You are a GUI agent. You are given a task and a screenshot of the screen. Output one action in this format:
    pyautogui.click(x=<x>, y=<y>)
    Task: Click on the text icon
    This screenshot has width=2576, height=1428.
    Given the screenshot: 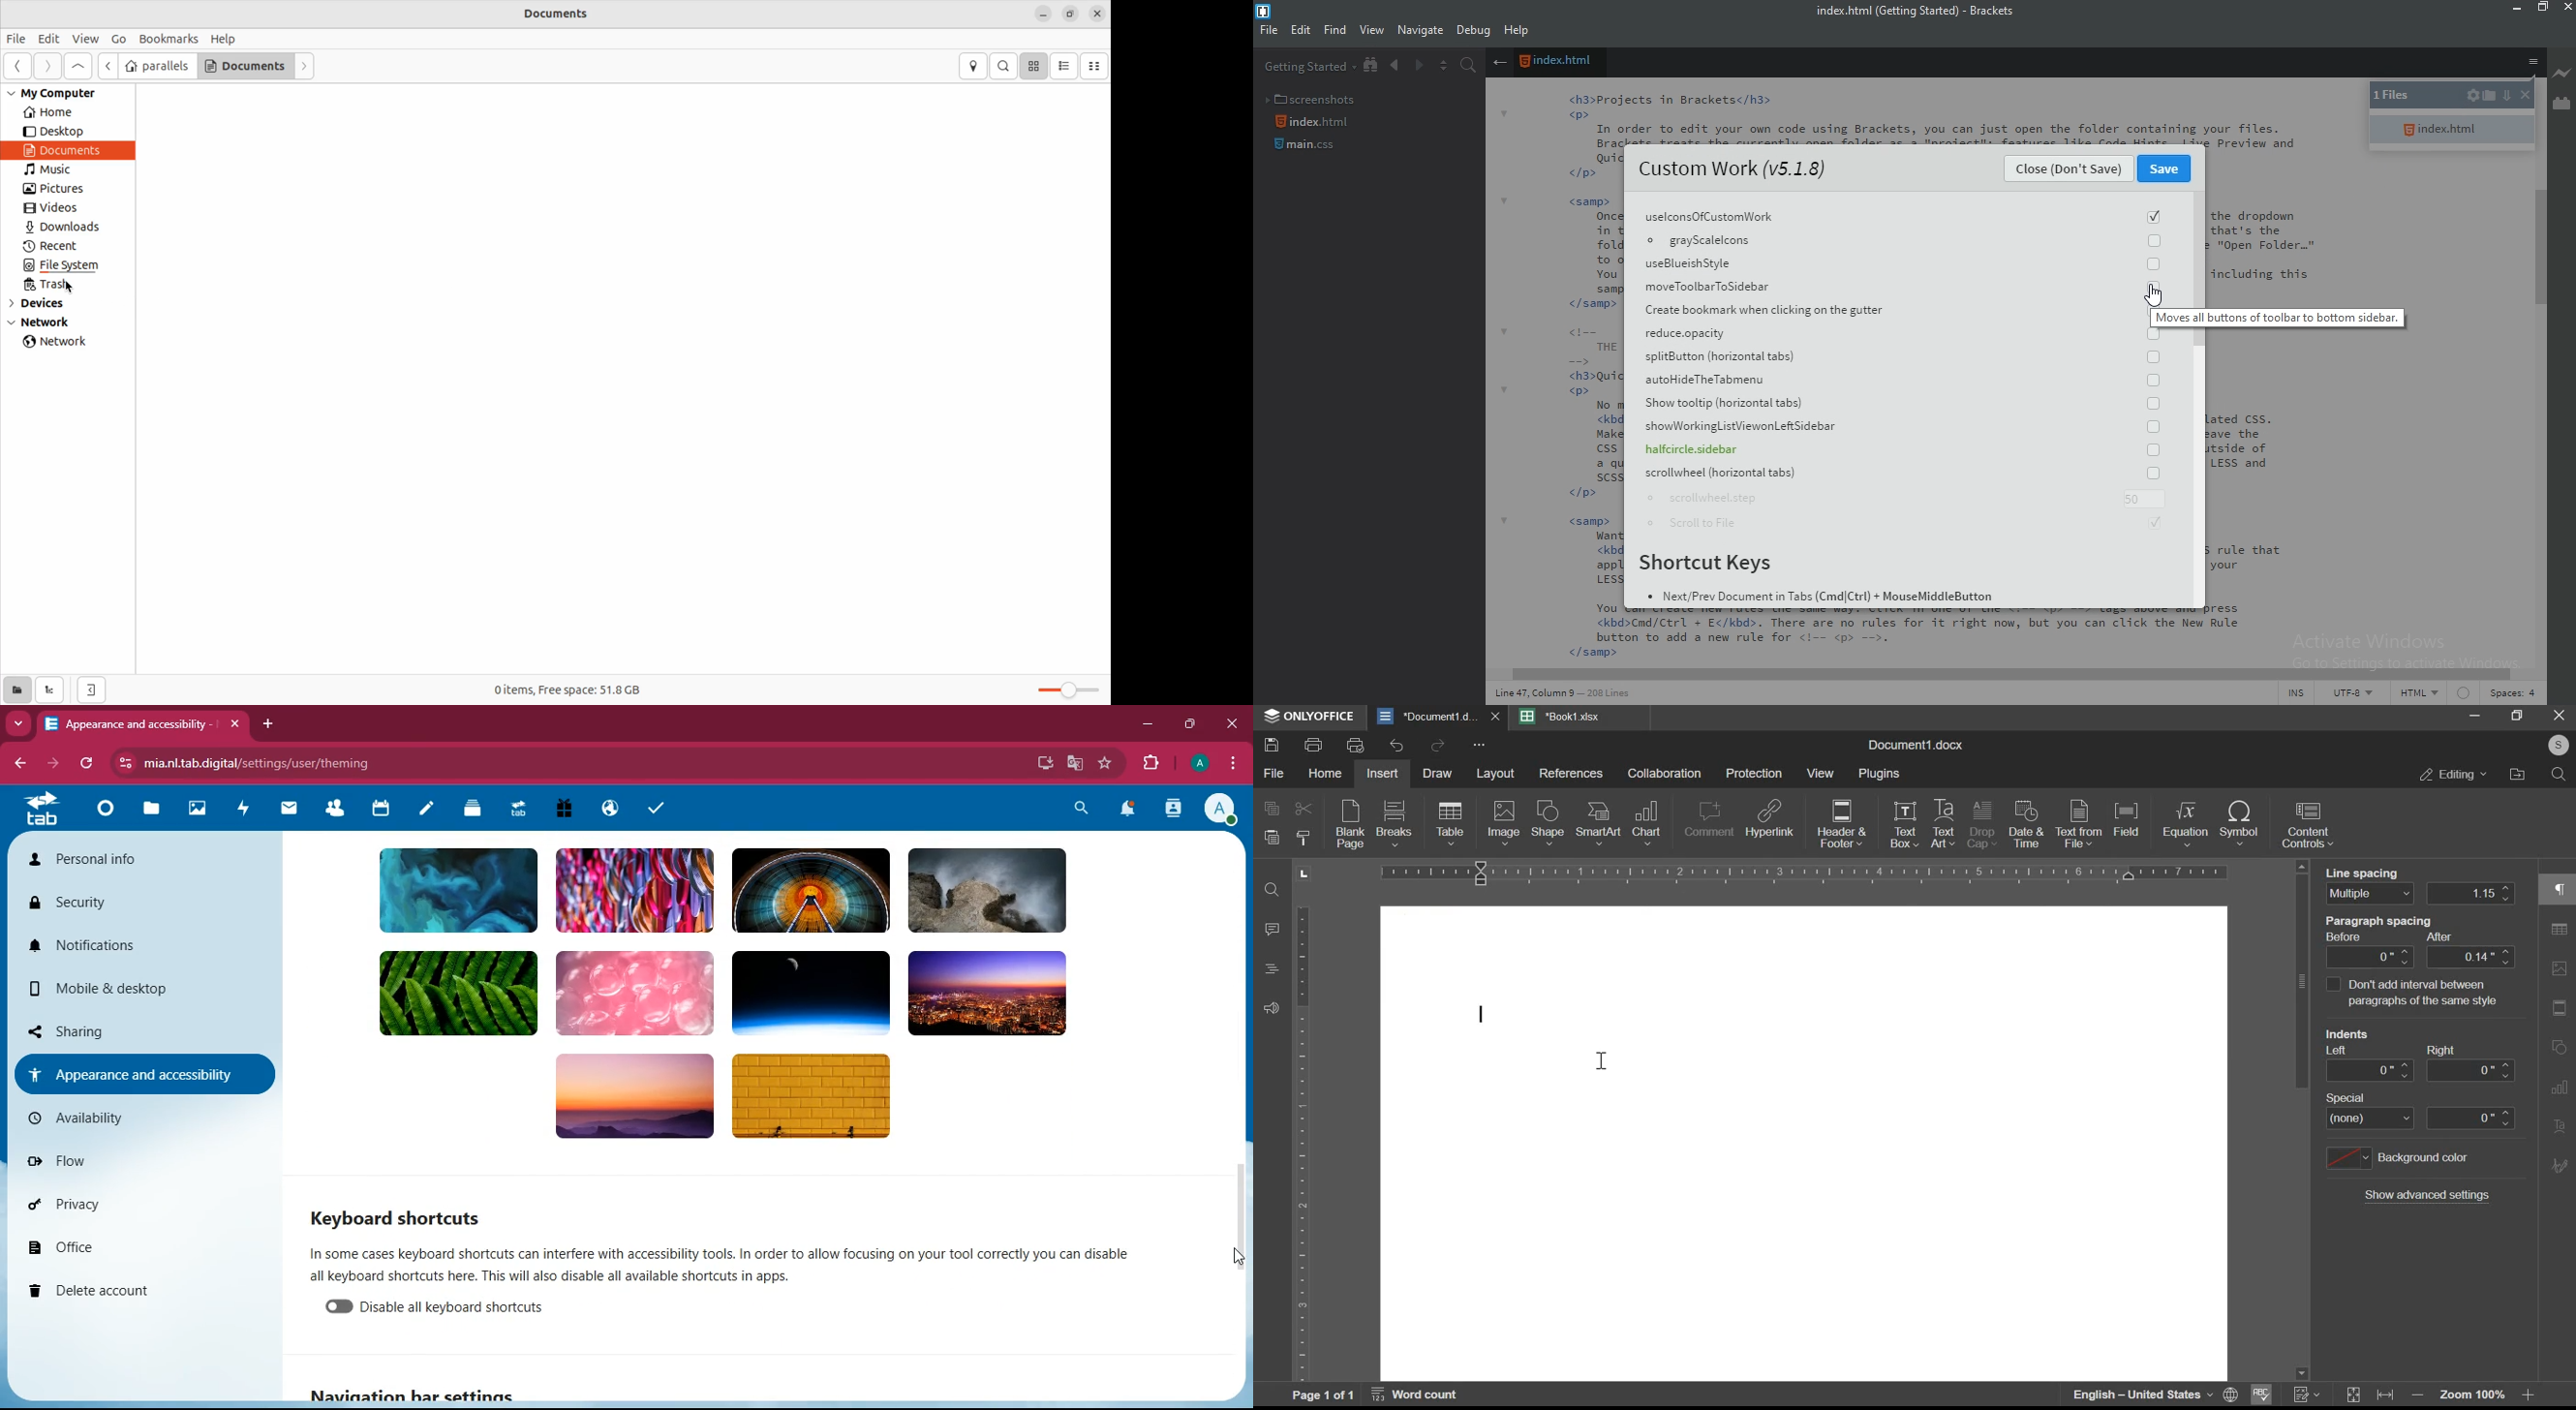 What is the action you would take?
    pyautogui.click(x=1486, y=1015)
    